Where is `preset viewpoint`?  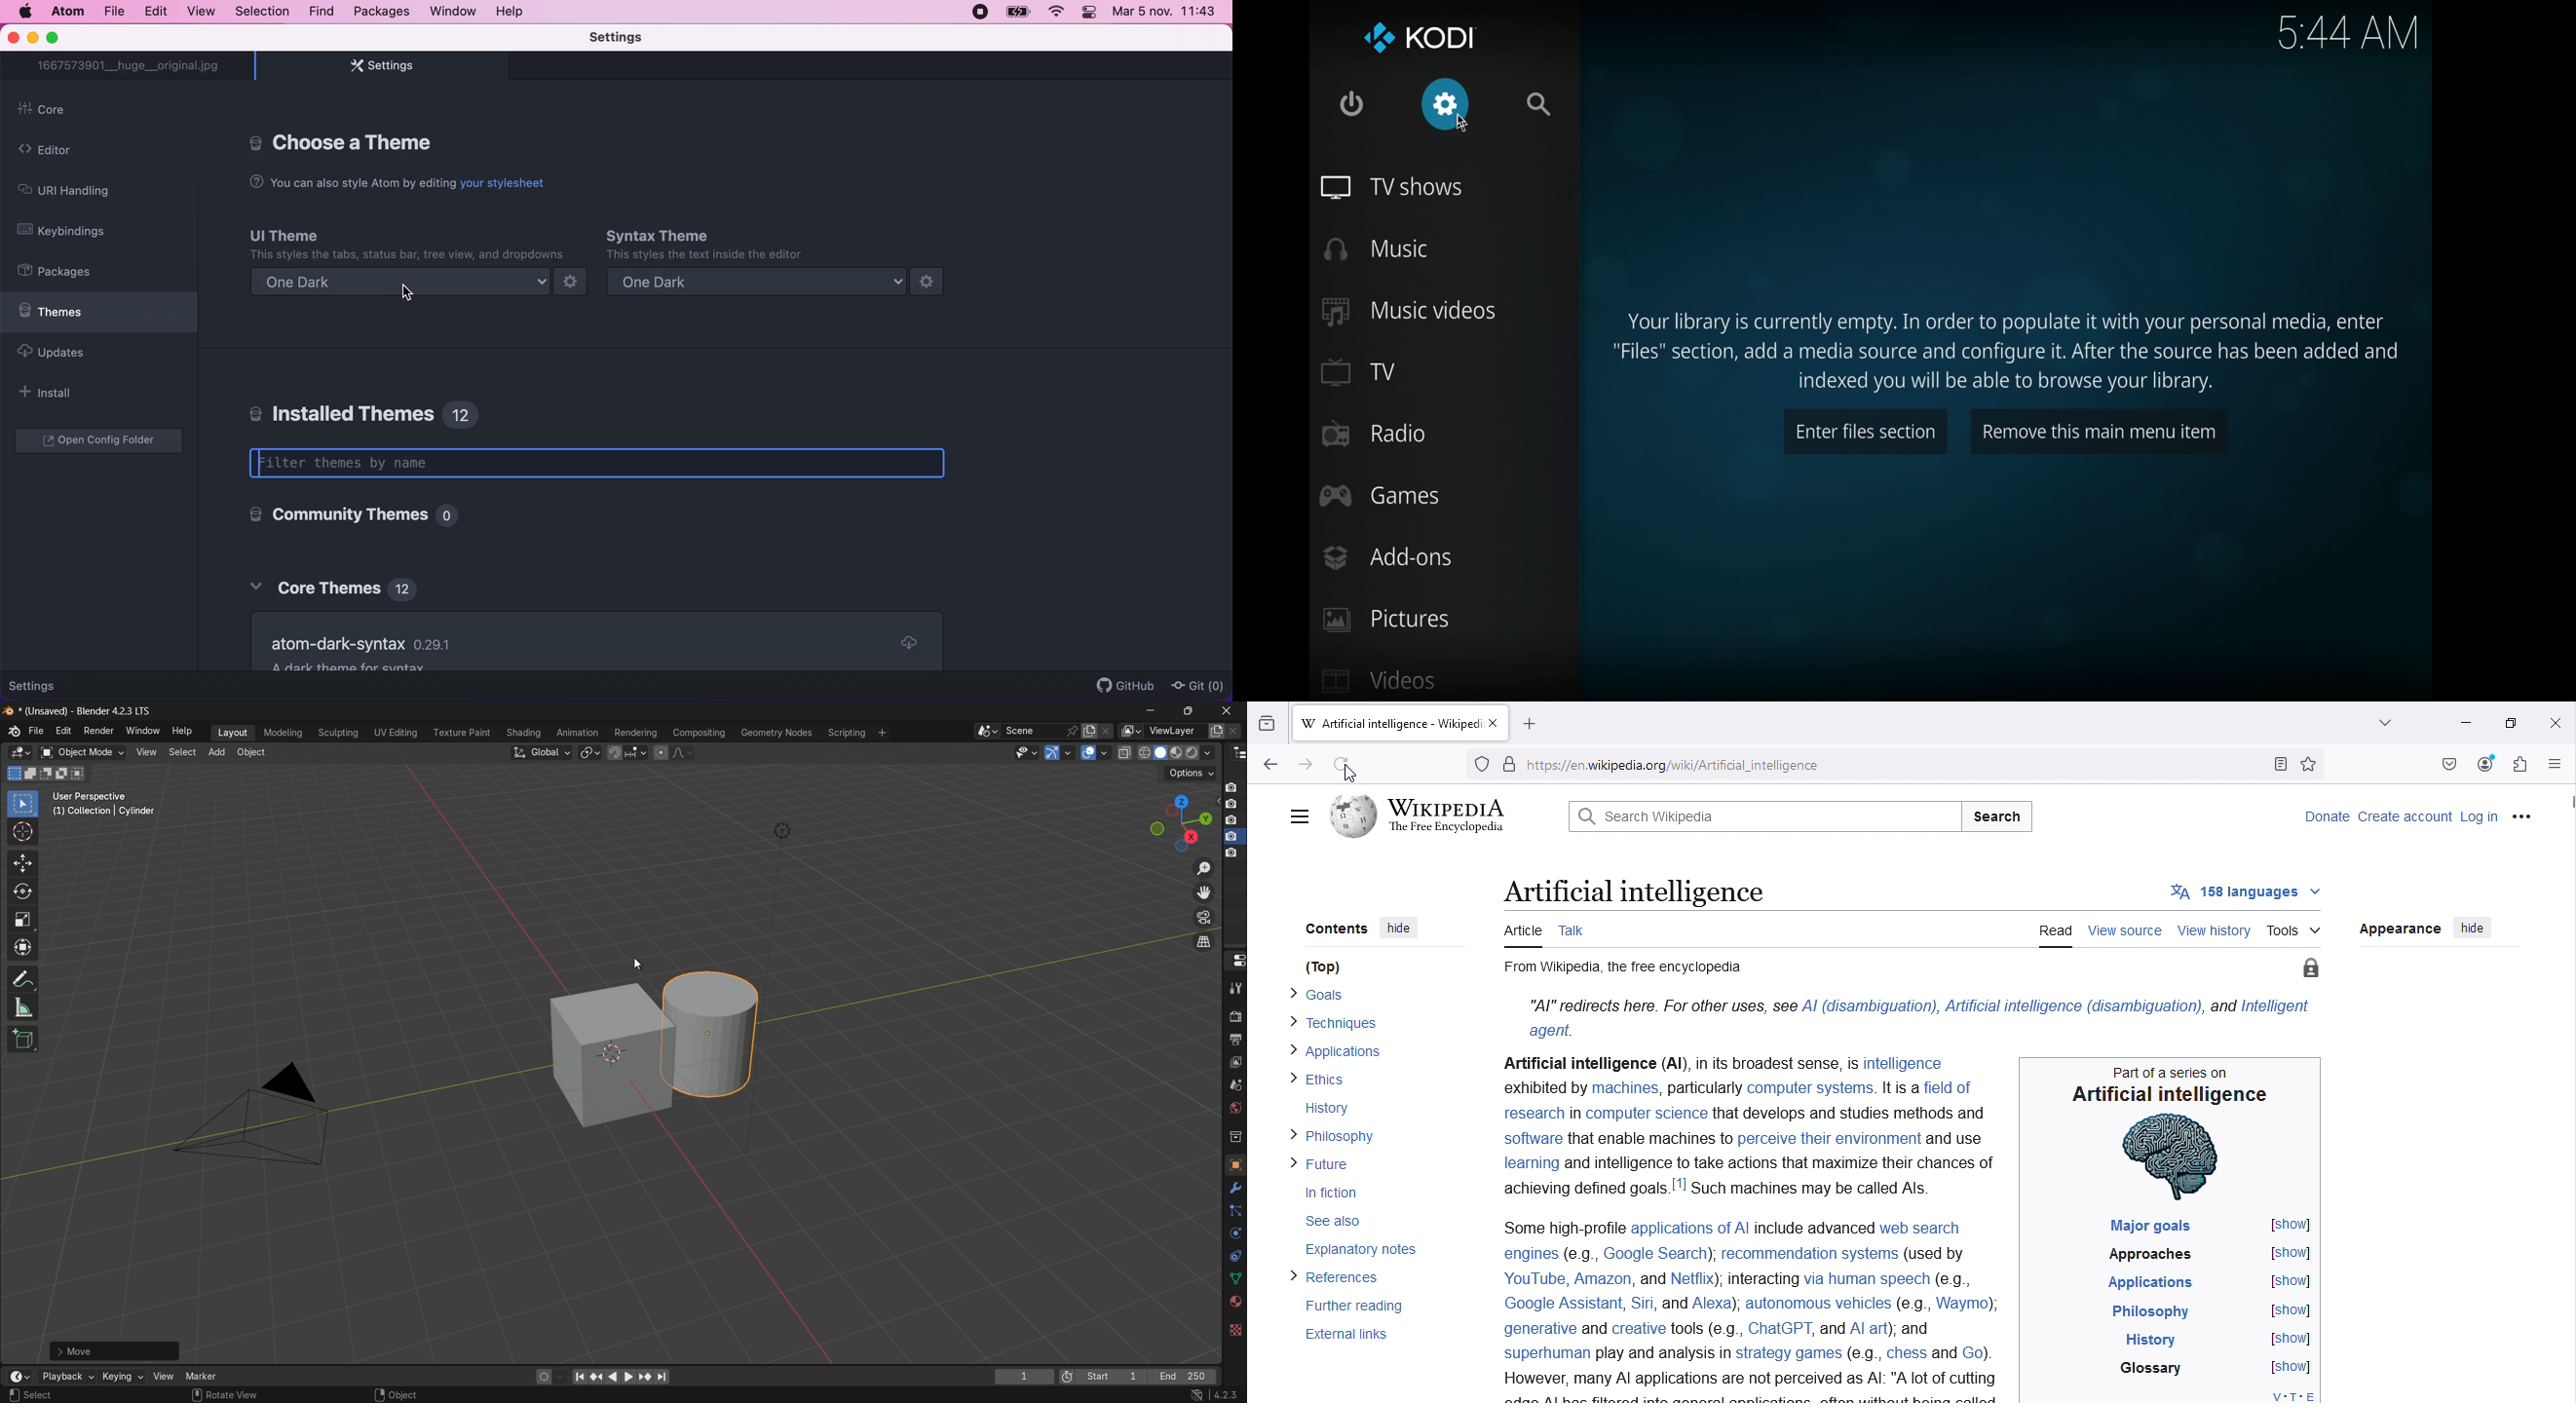 preset viewpoint is located at coordinates (1180, 824).